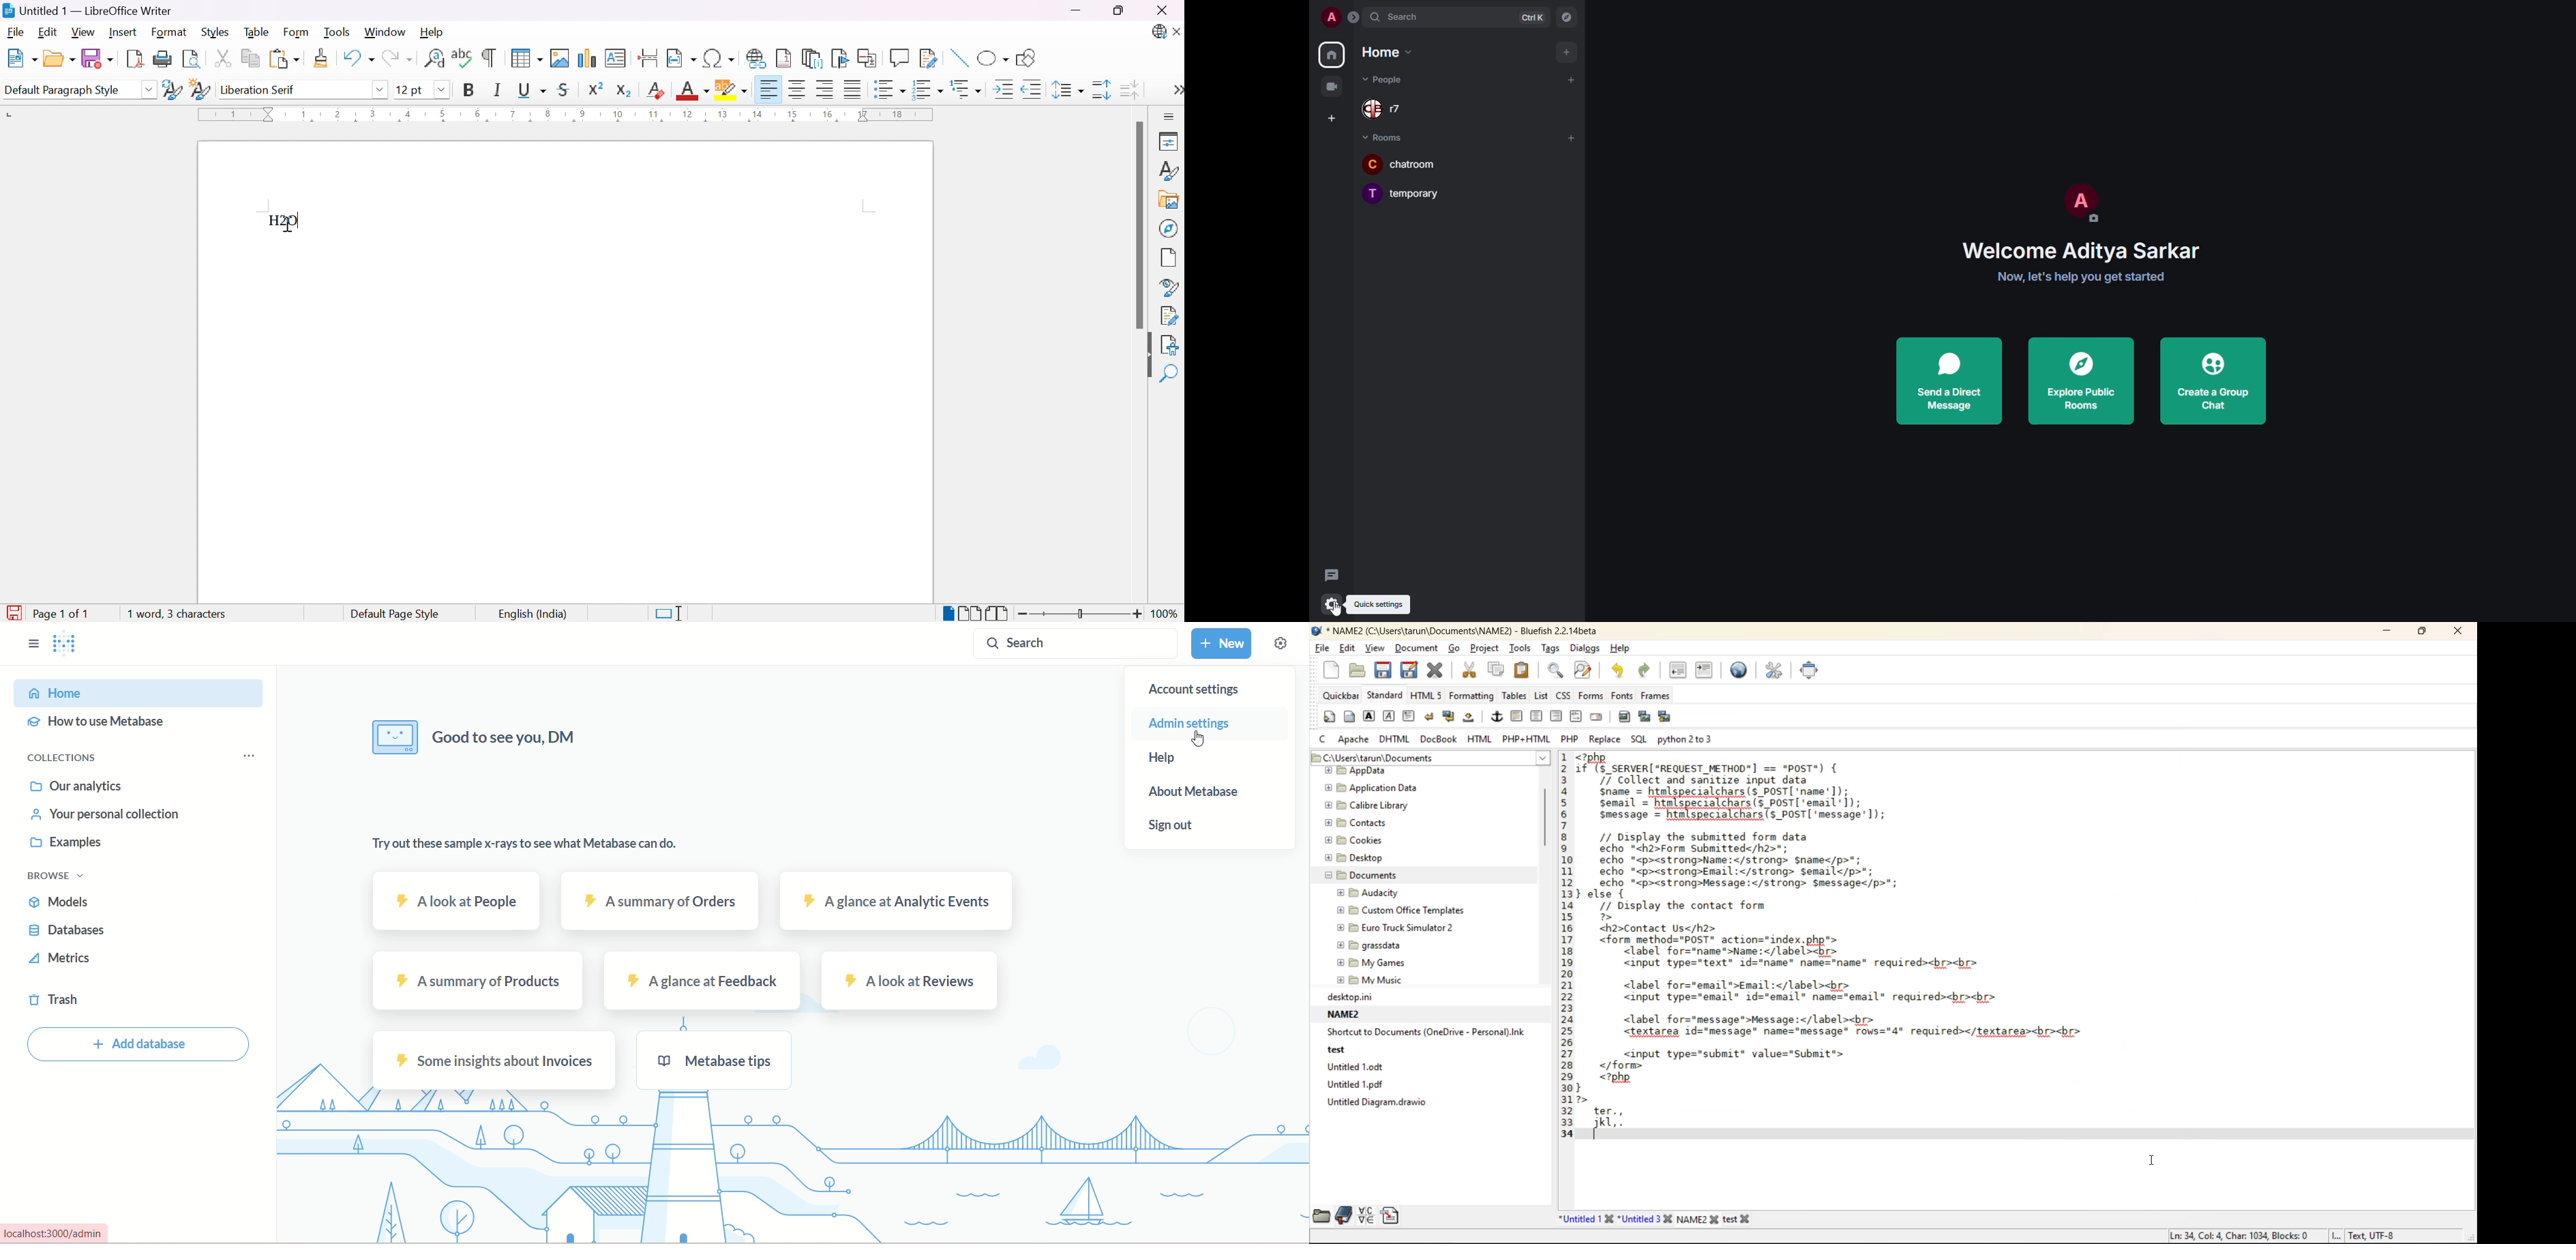 This screenshot has height=1260, width=2576. I want to click on temporary, so click(1406, 191).